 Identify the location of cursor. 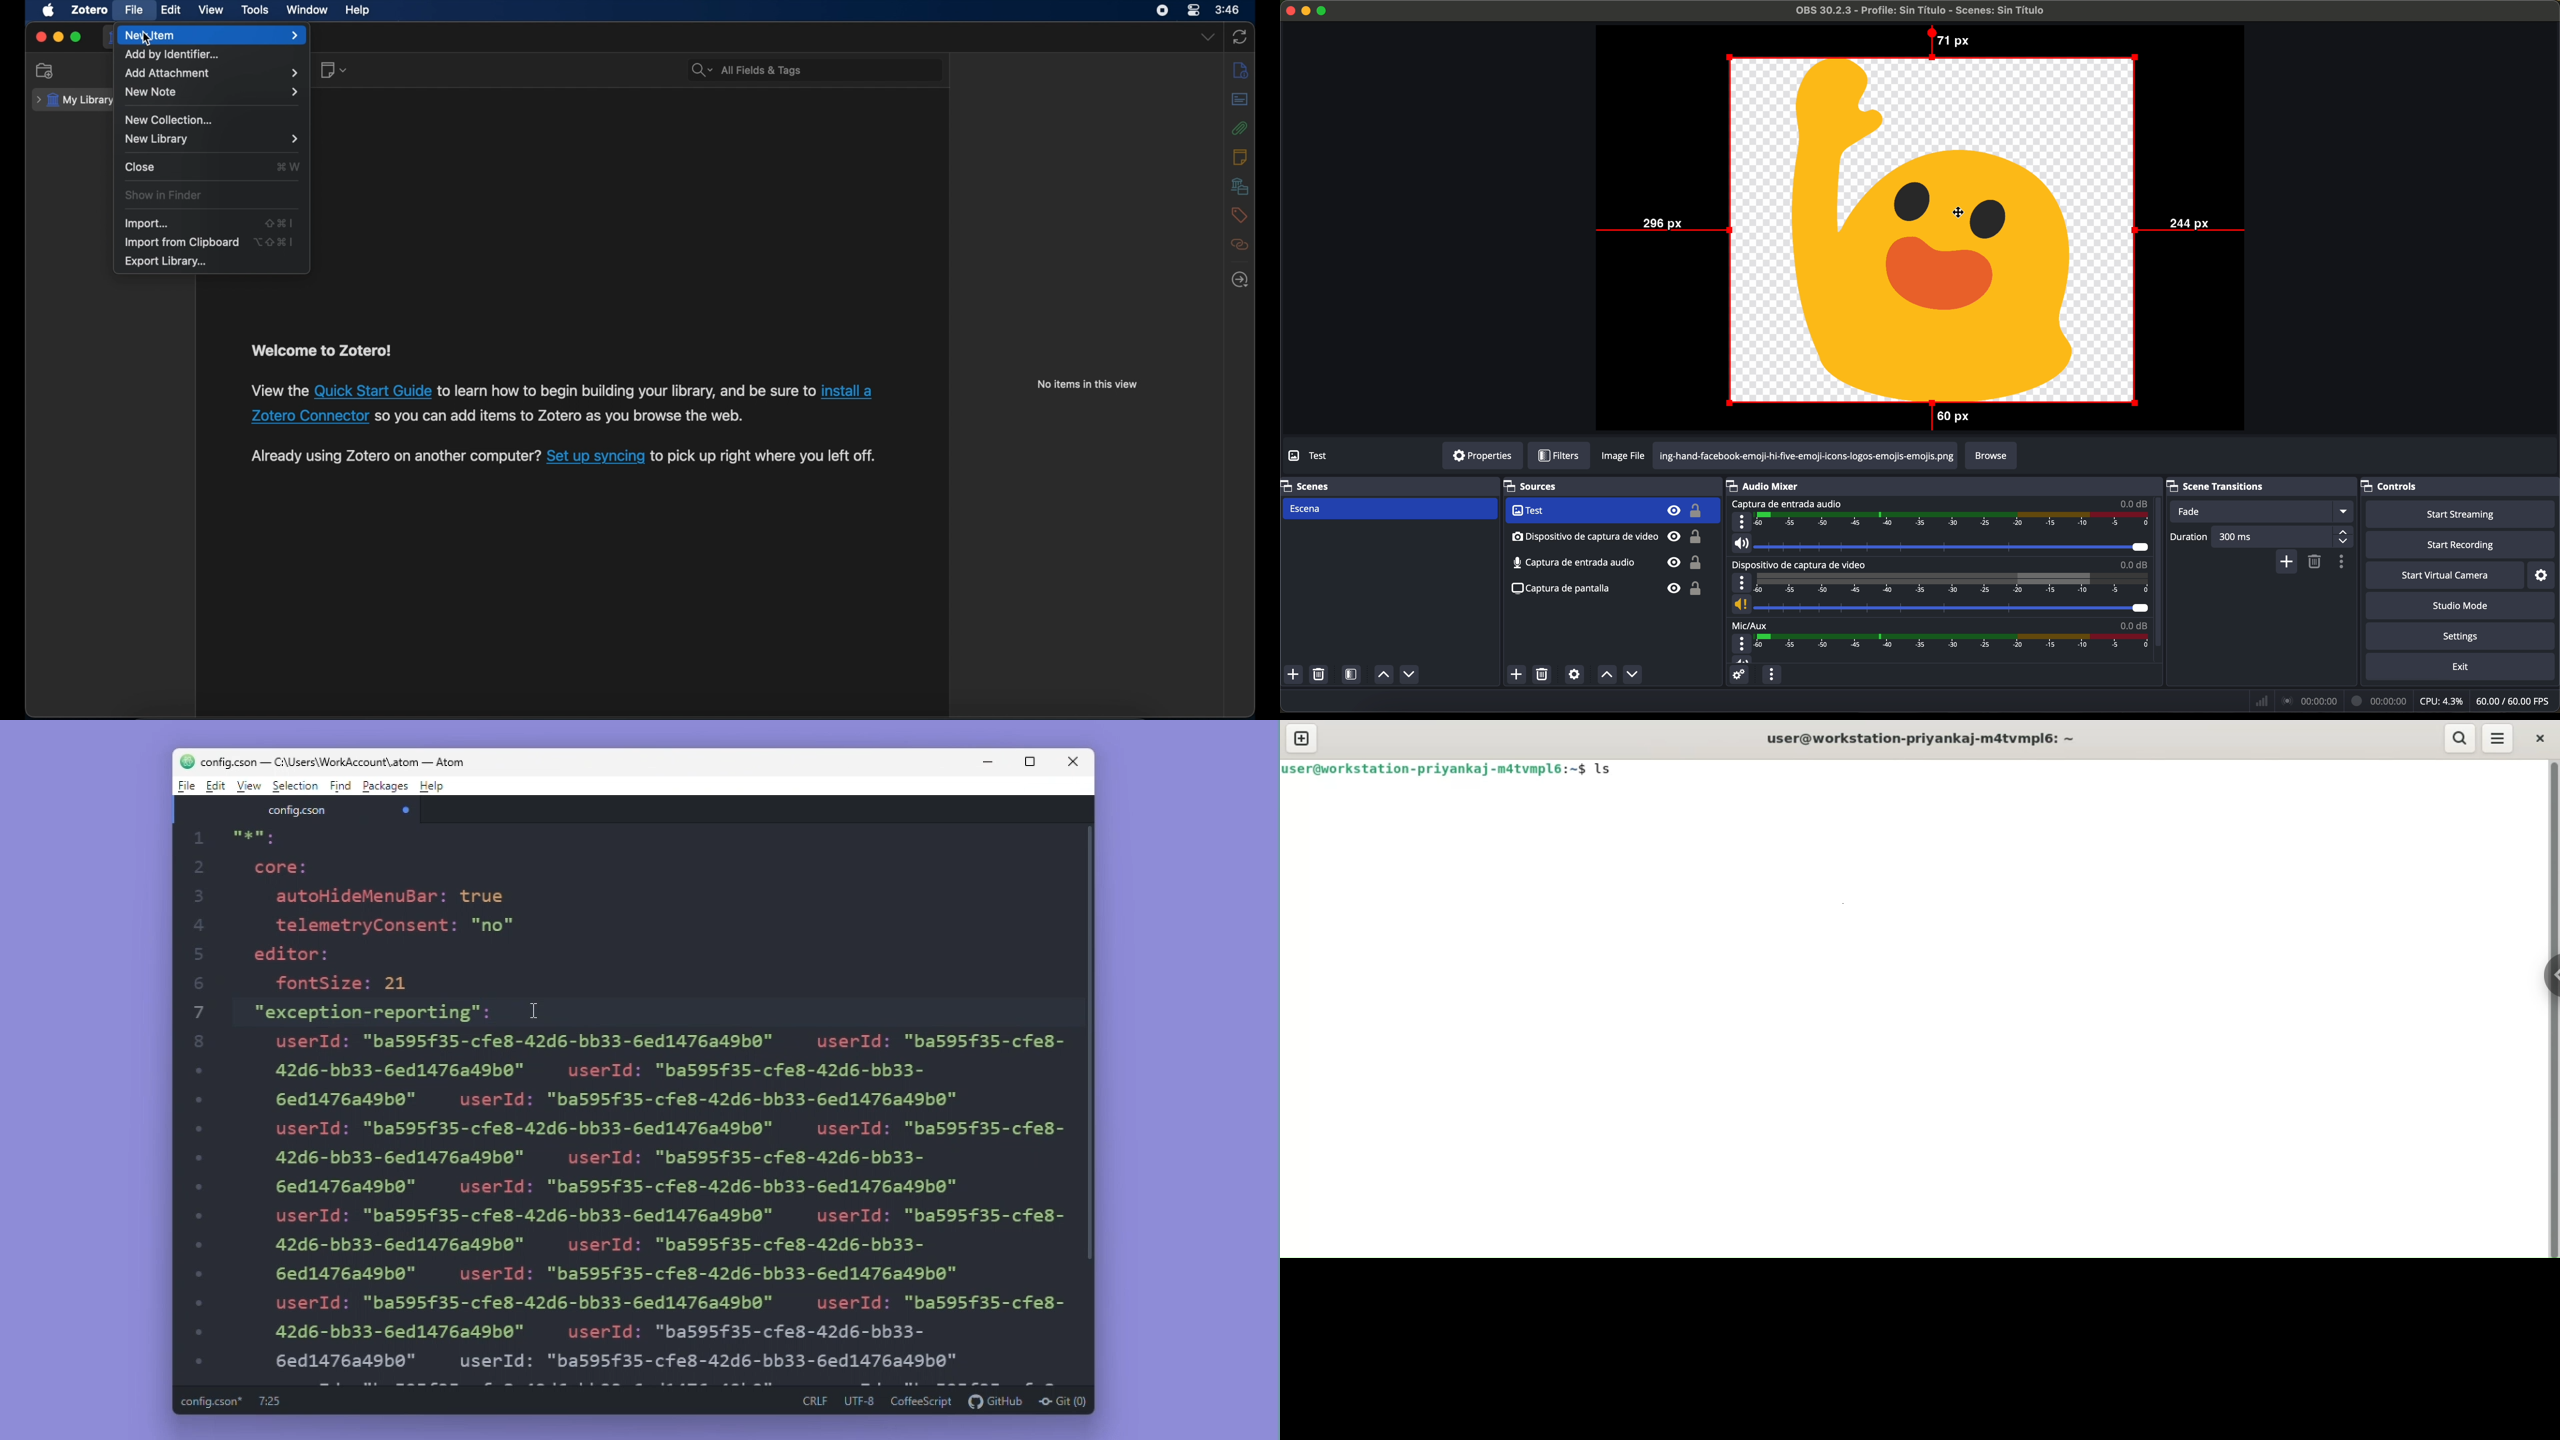
(1955, 213).